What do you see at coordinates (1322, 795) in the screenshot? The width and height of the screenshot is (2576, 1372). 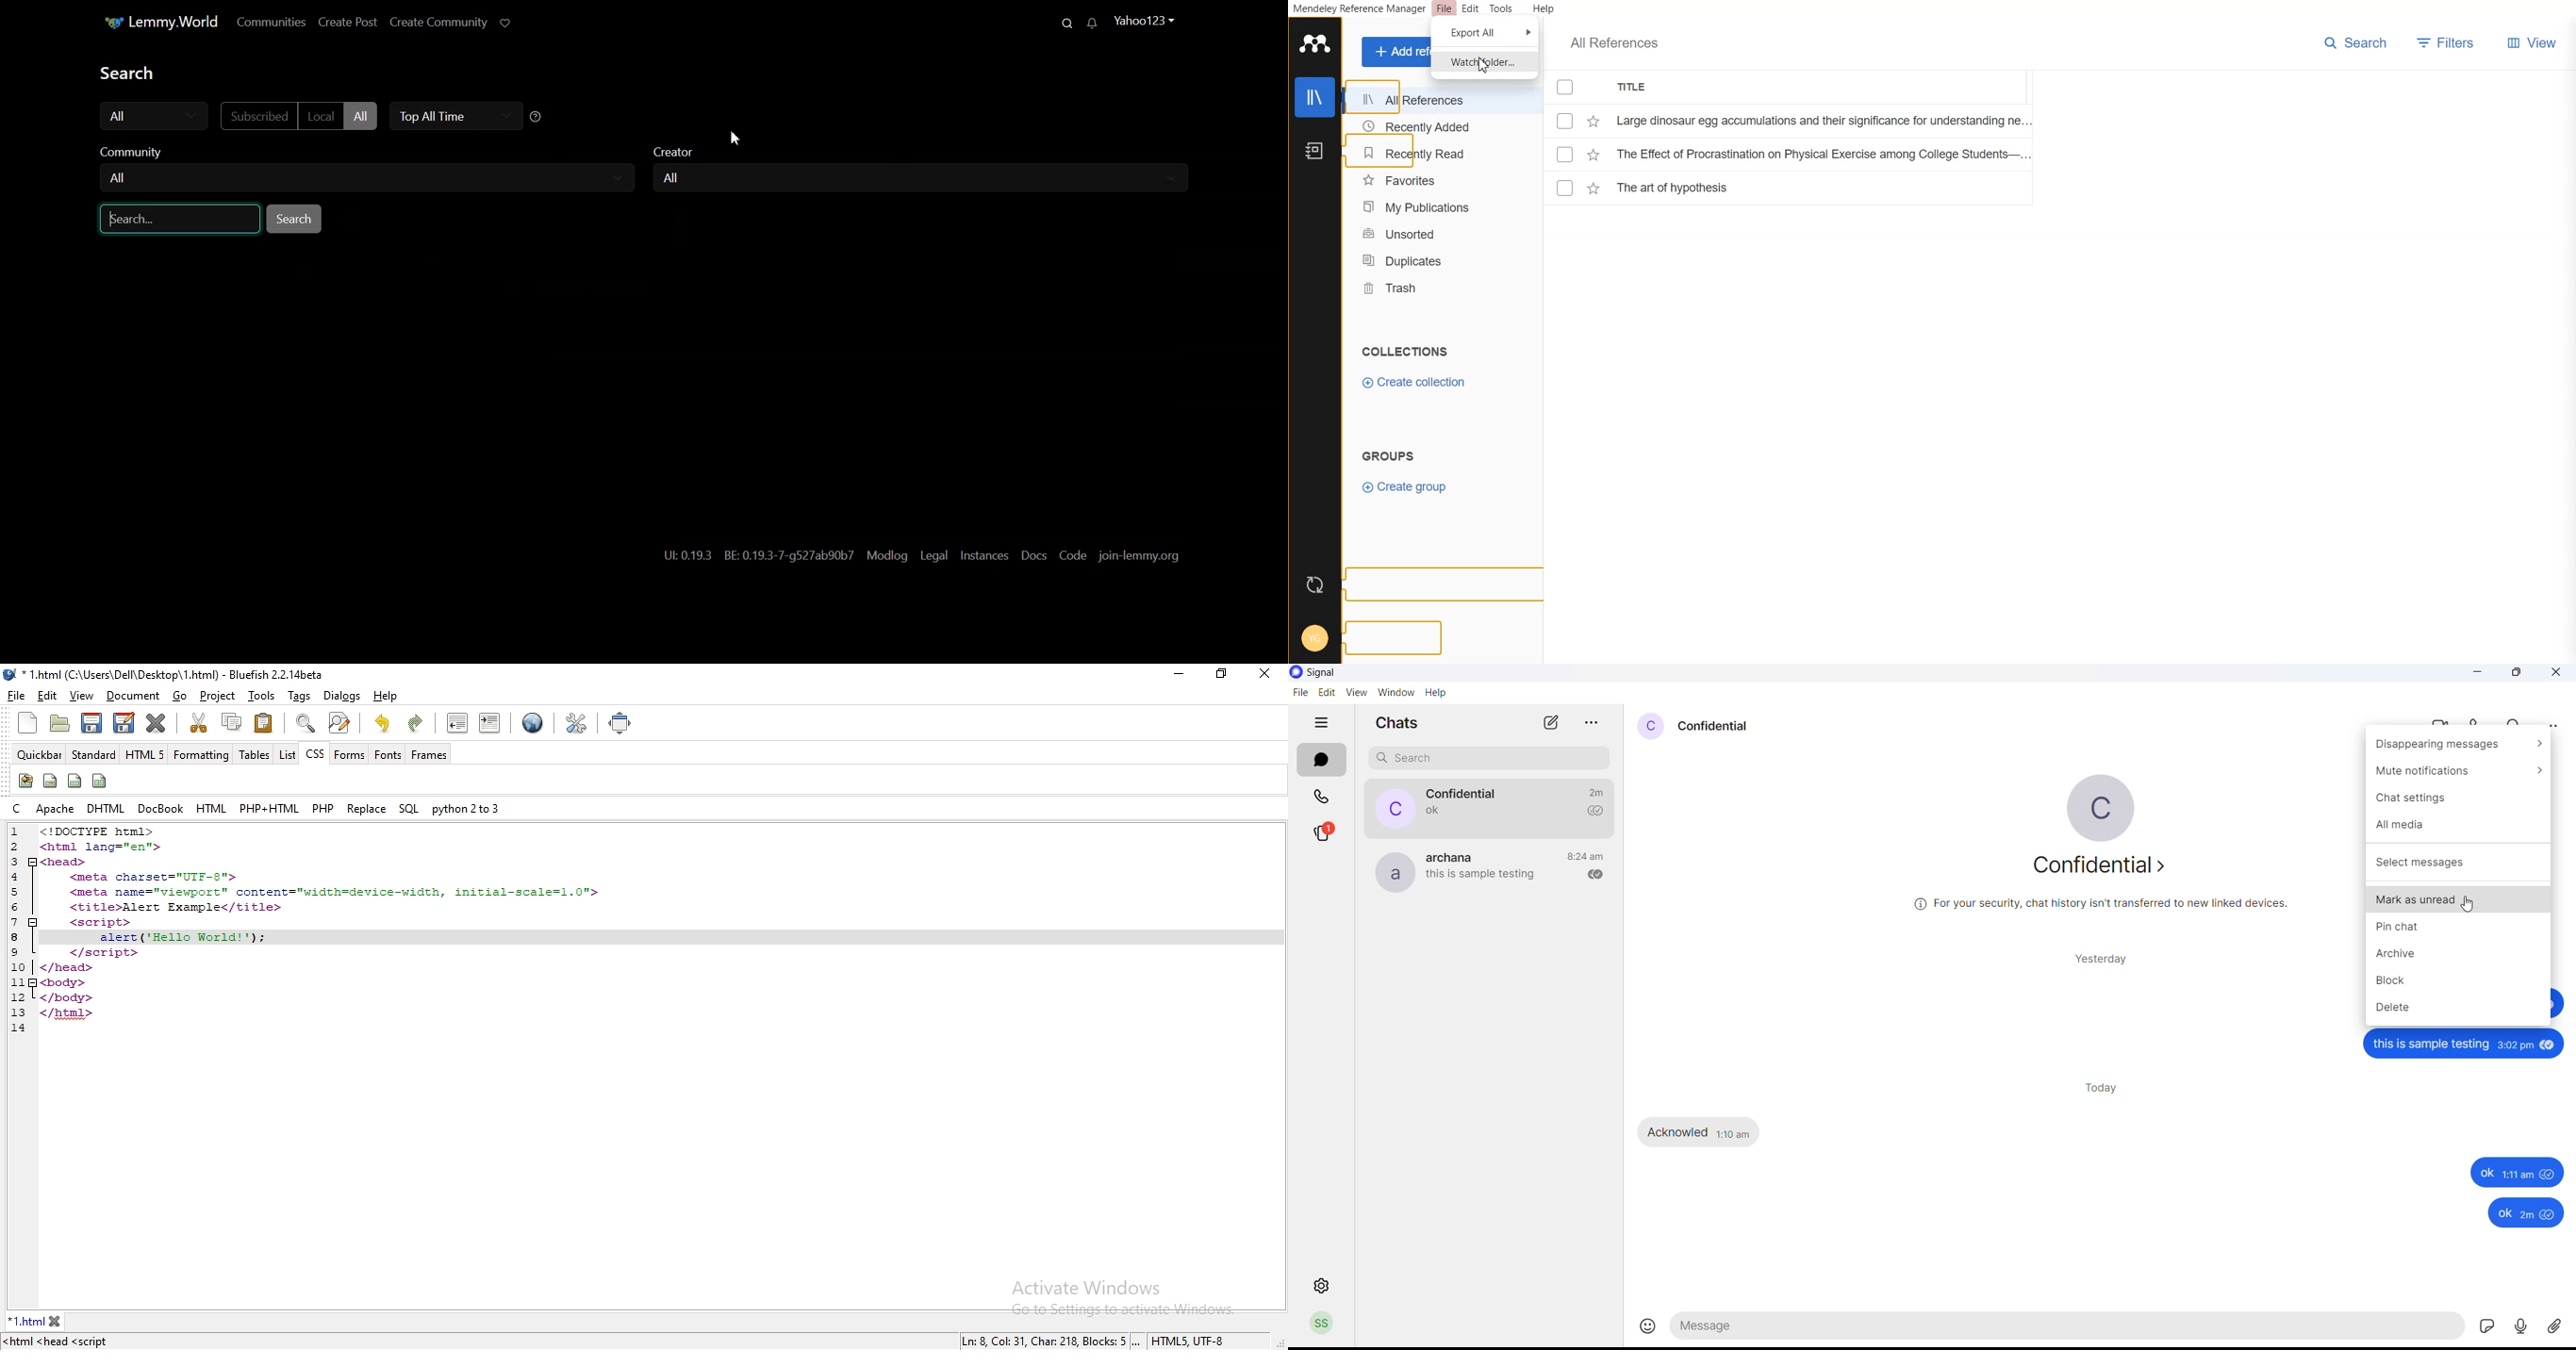 I see `calls` at bounding box center [1322, 795].